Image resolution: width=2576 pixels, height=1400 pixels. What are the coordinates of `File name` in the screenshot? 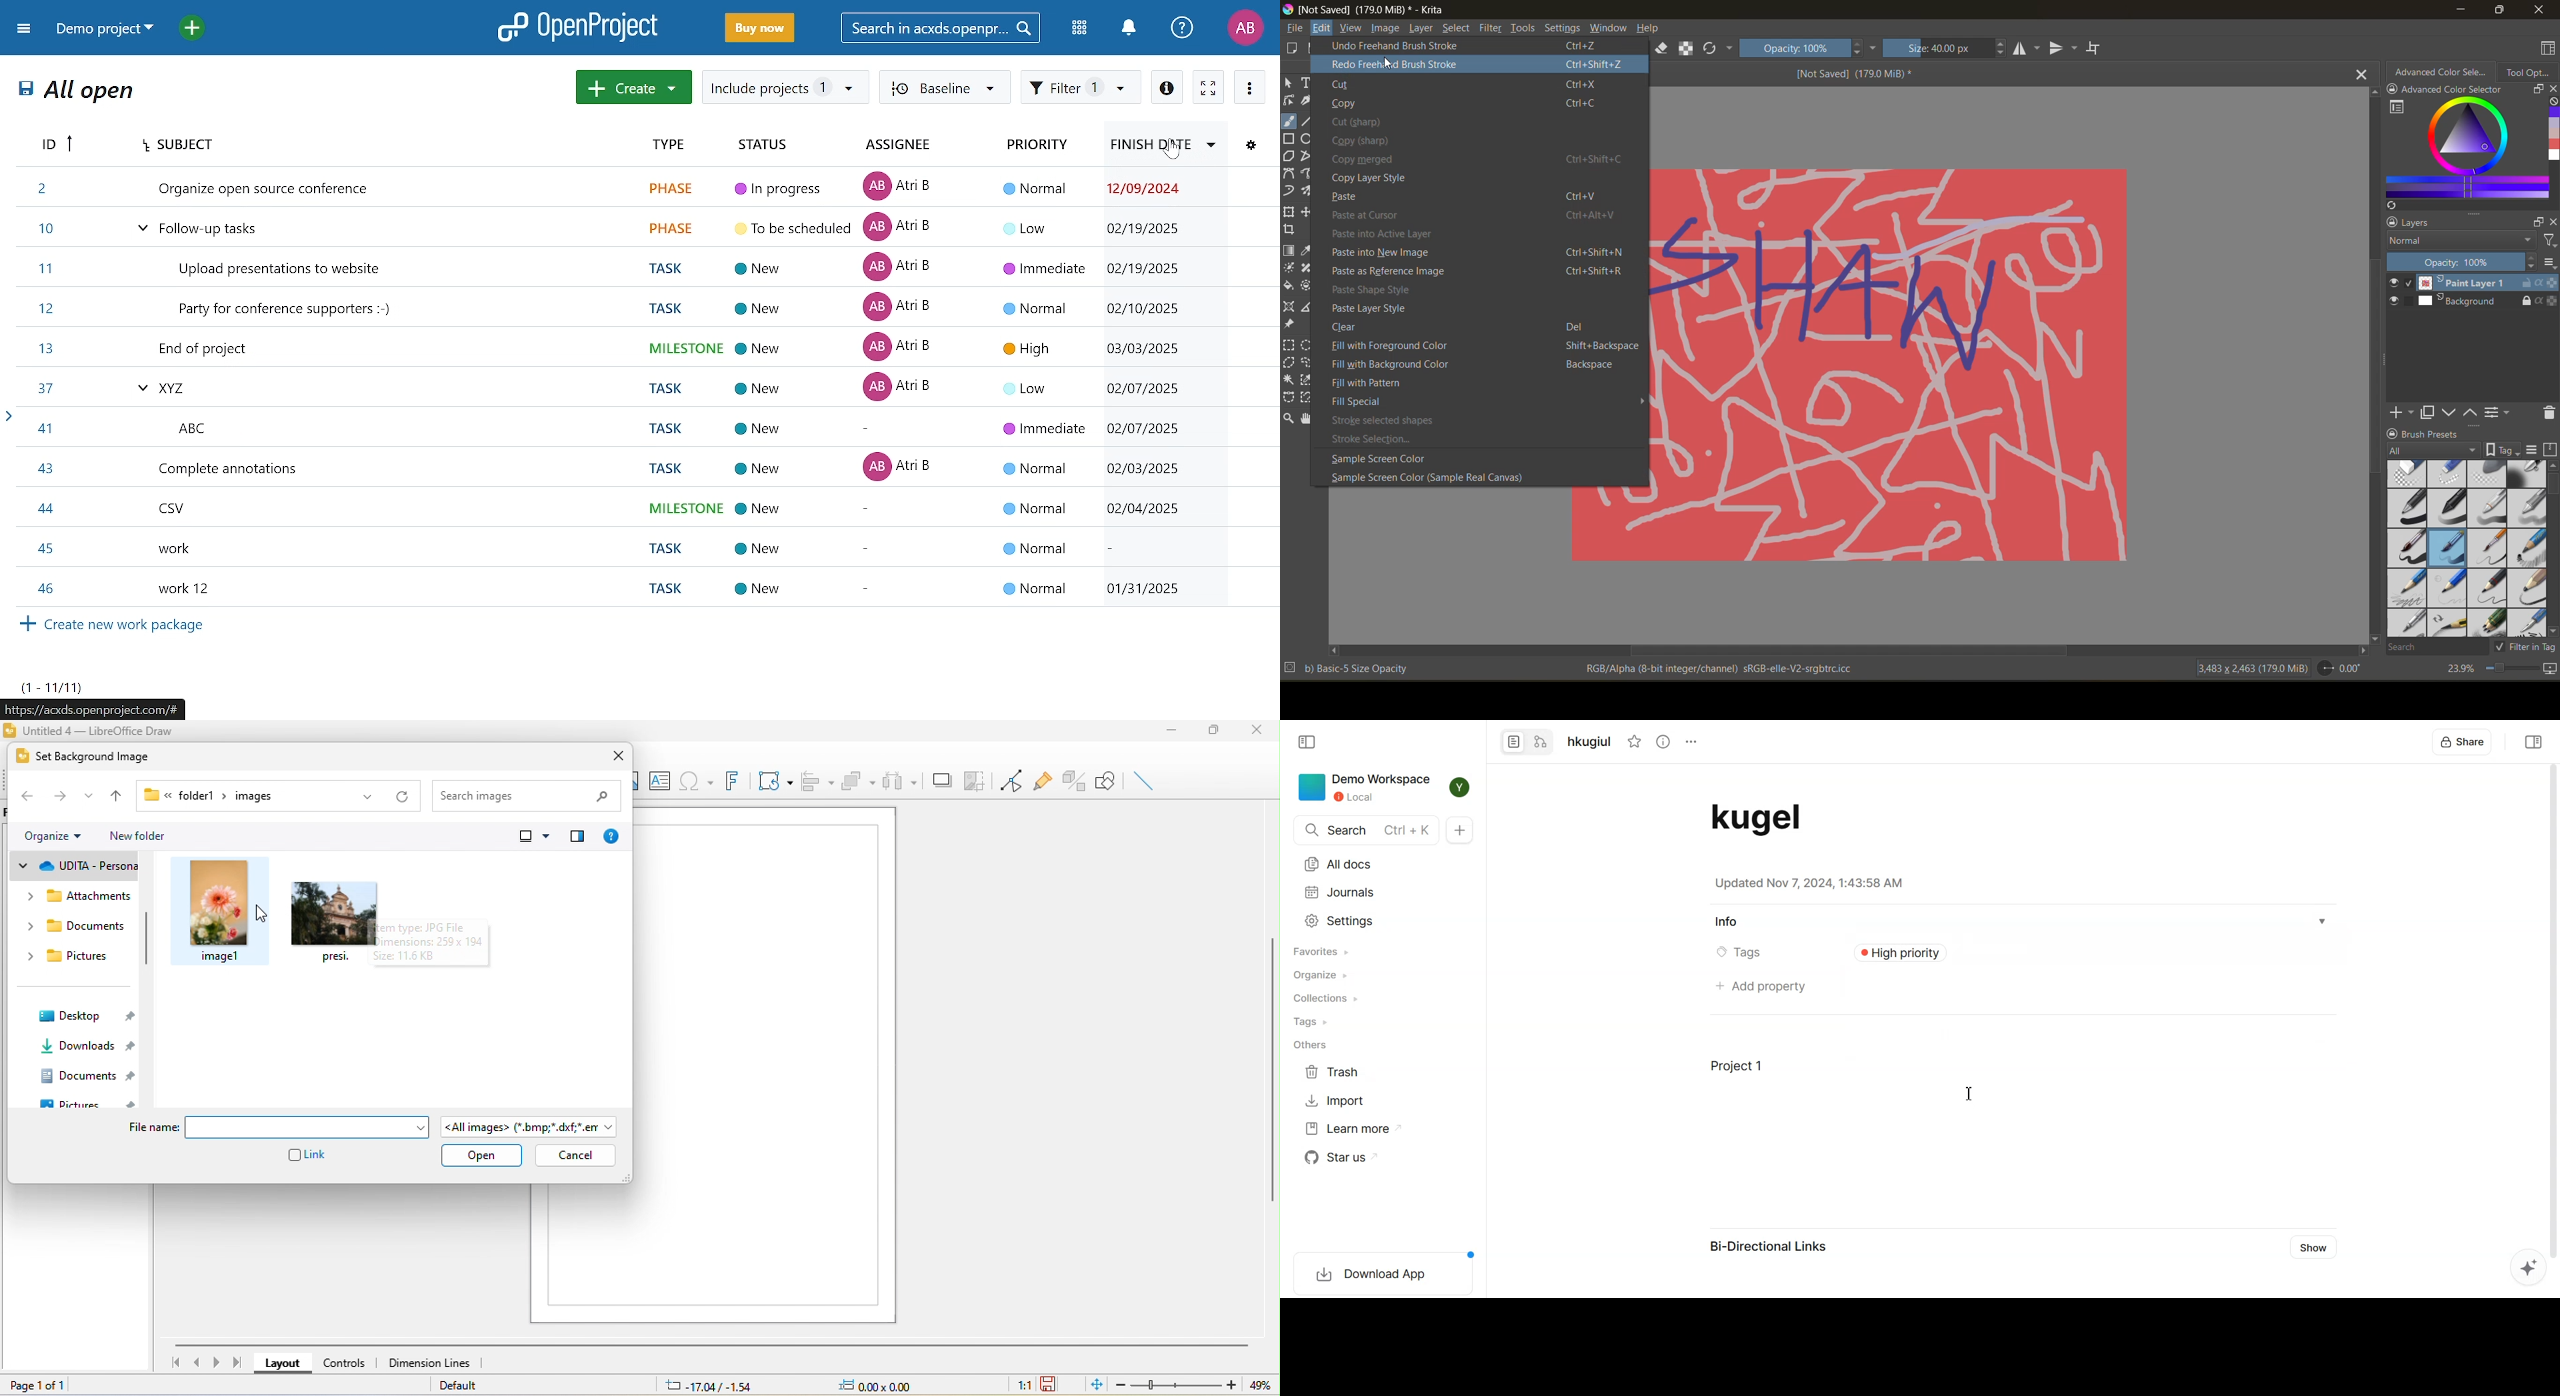 It's located at (156, 1130).